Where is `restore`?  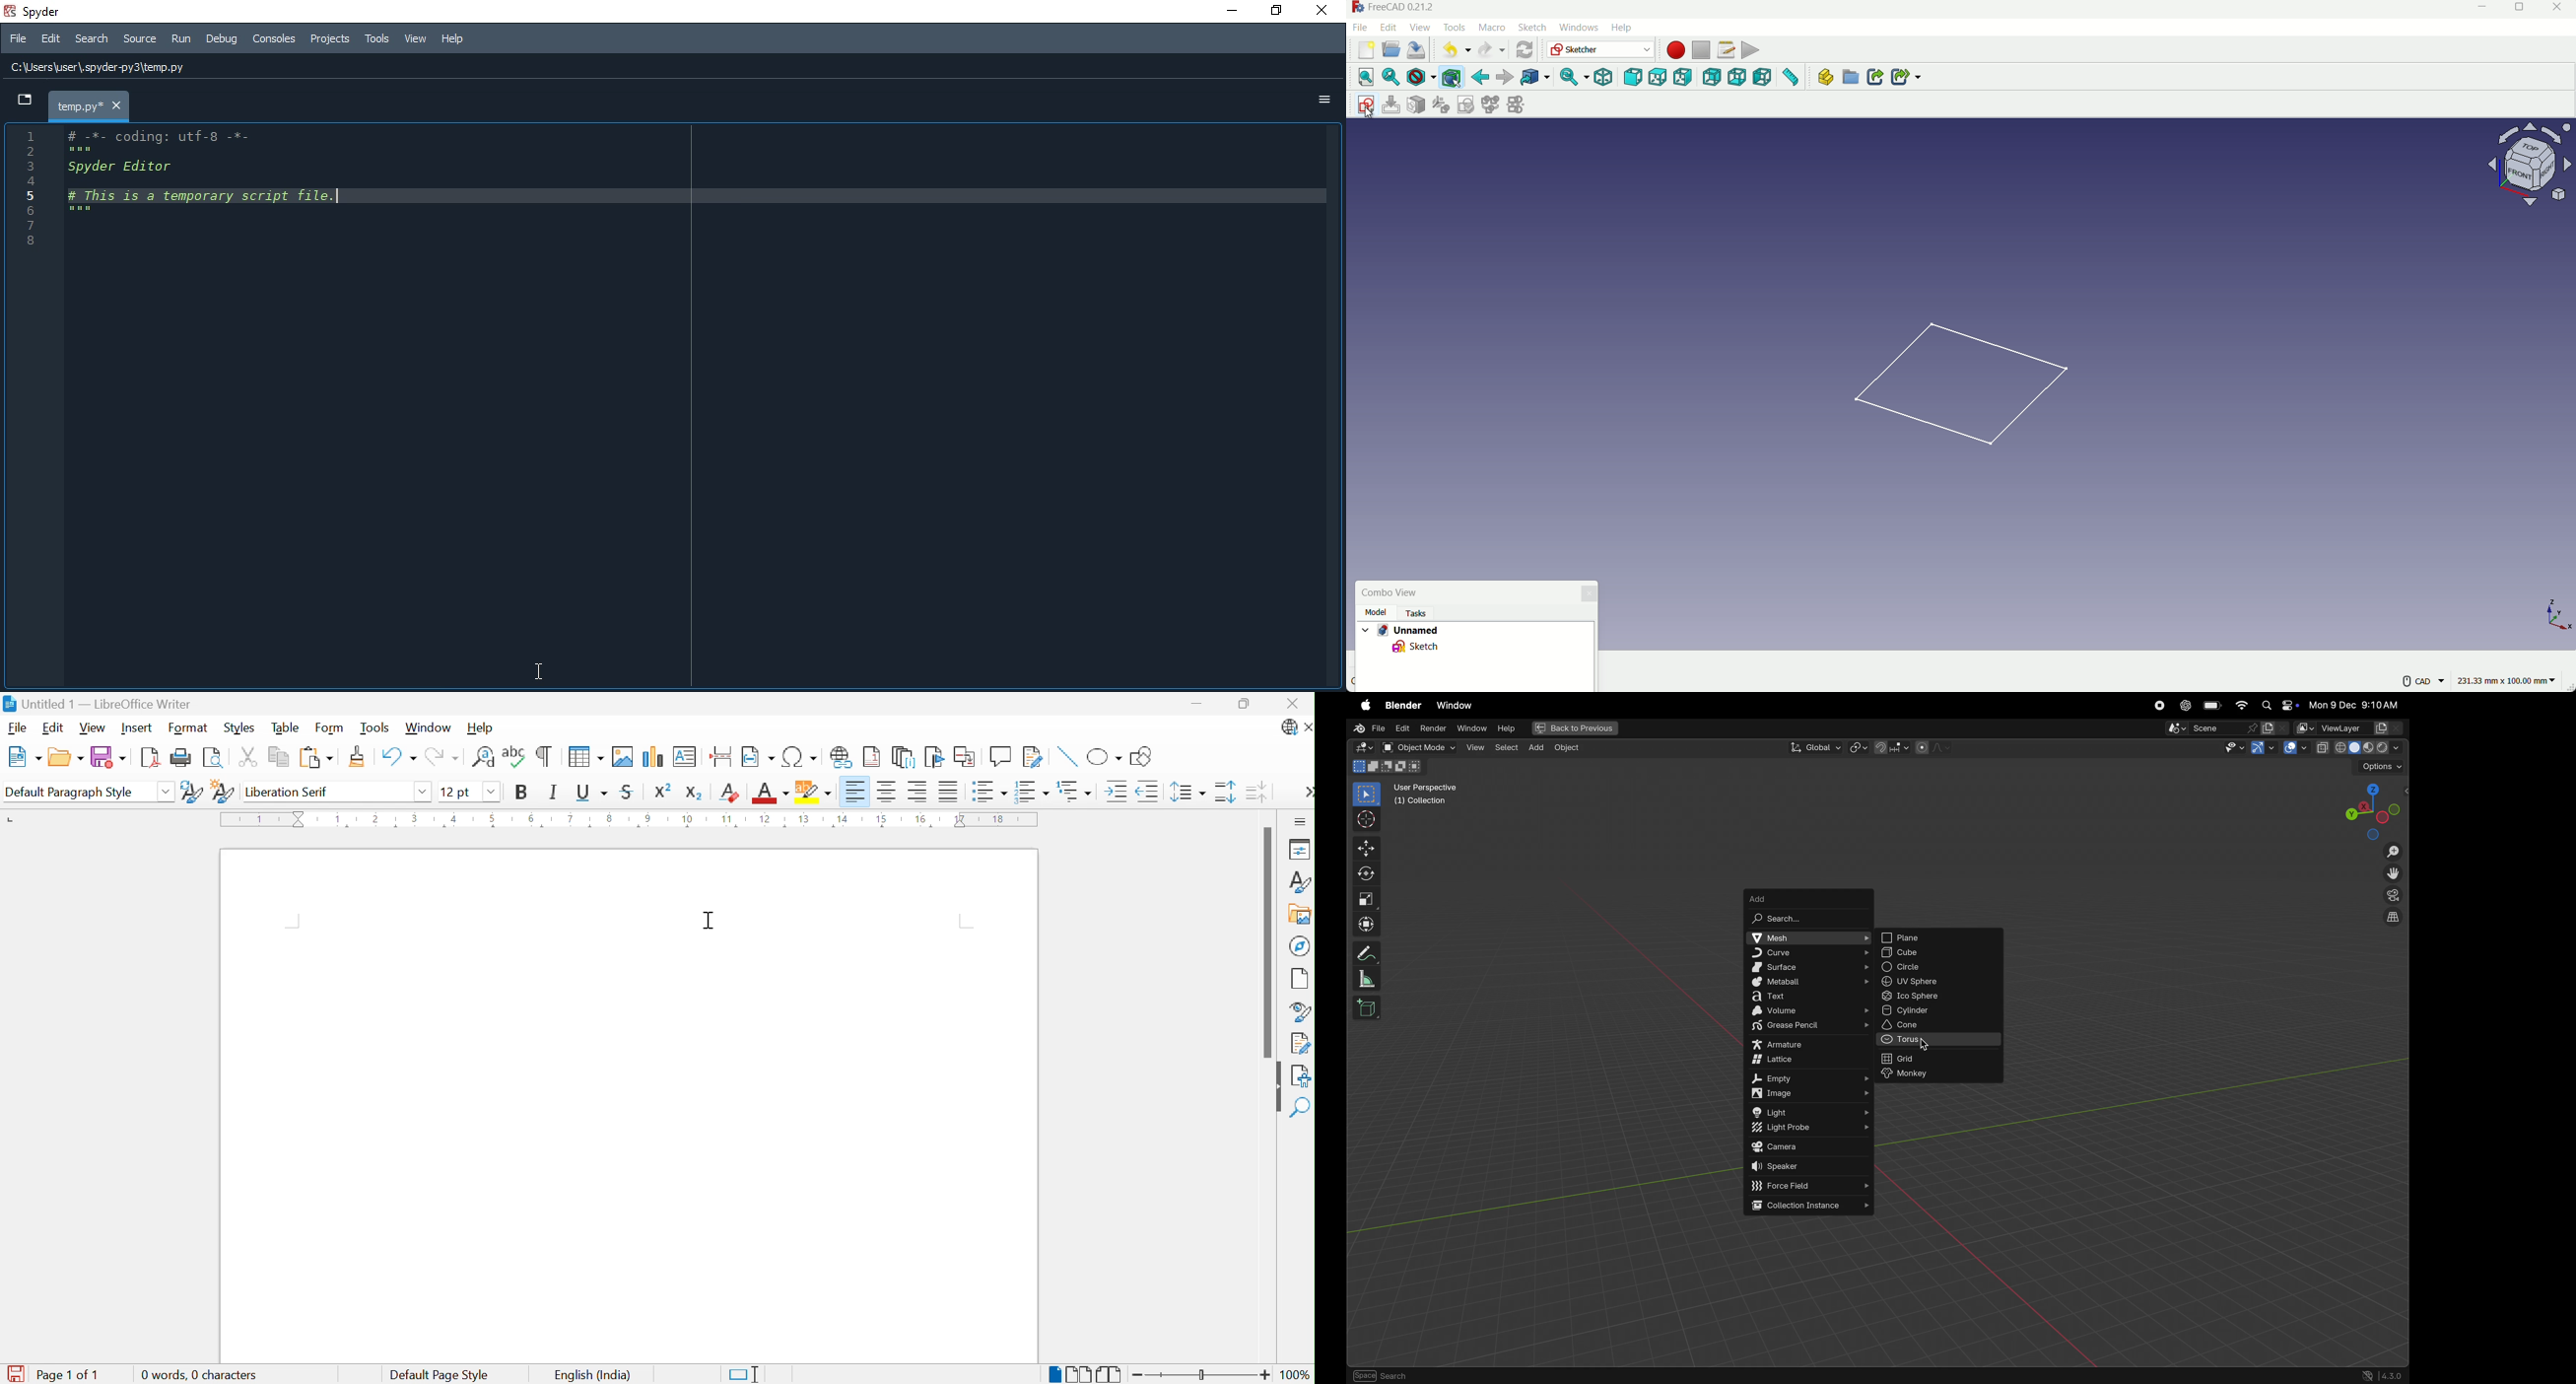
restore is located at coordinates (1275, 12).